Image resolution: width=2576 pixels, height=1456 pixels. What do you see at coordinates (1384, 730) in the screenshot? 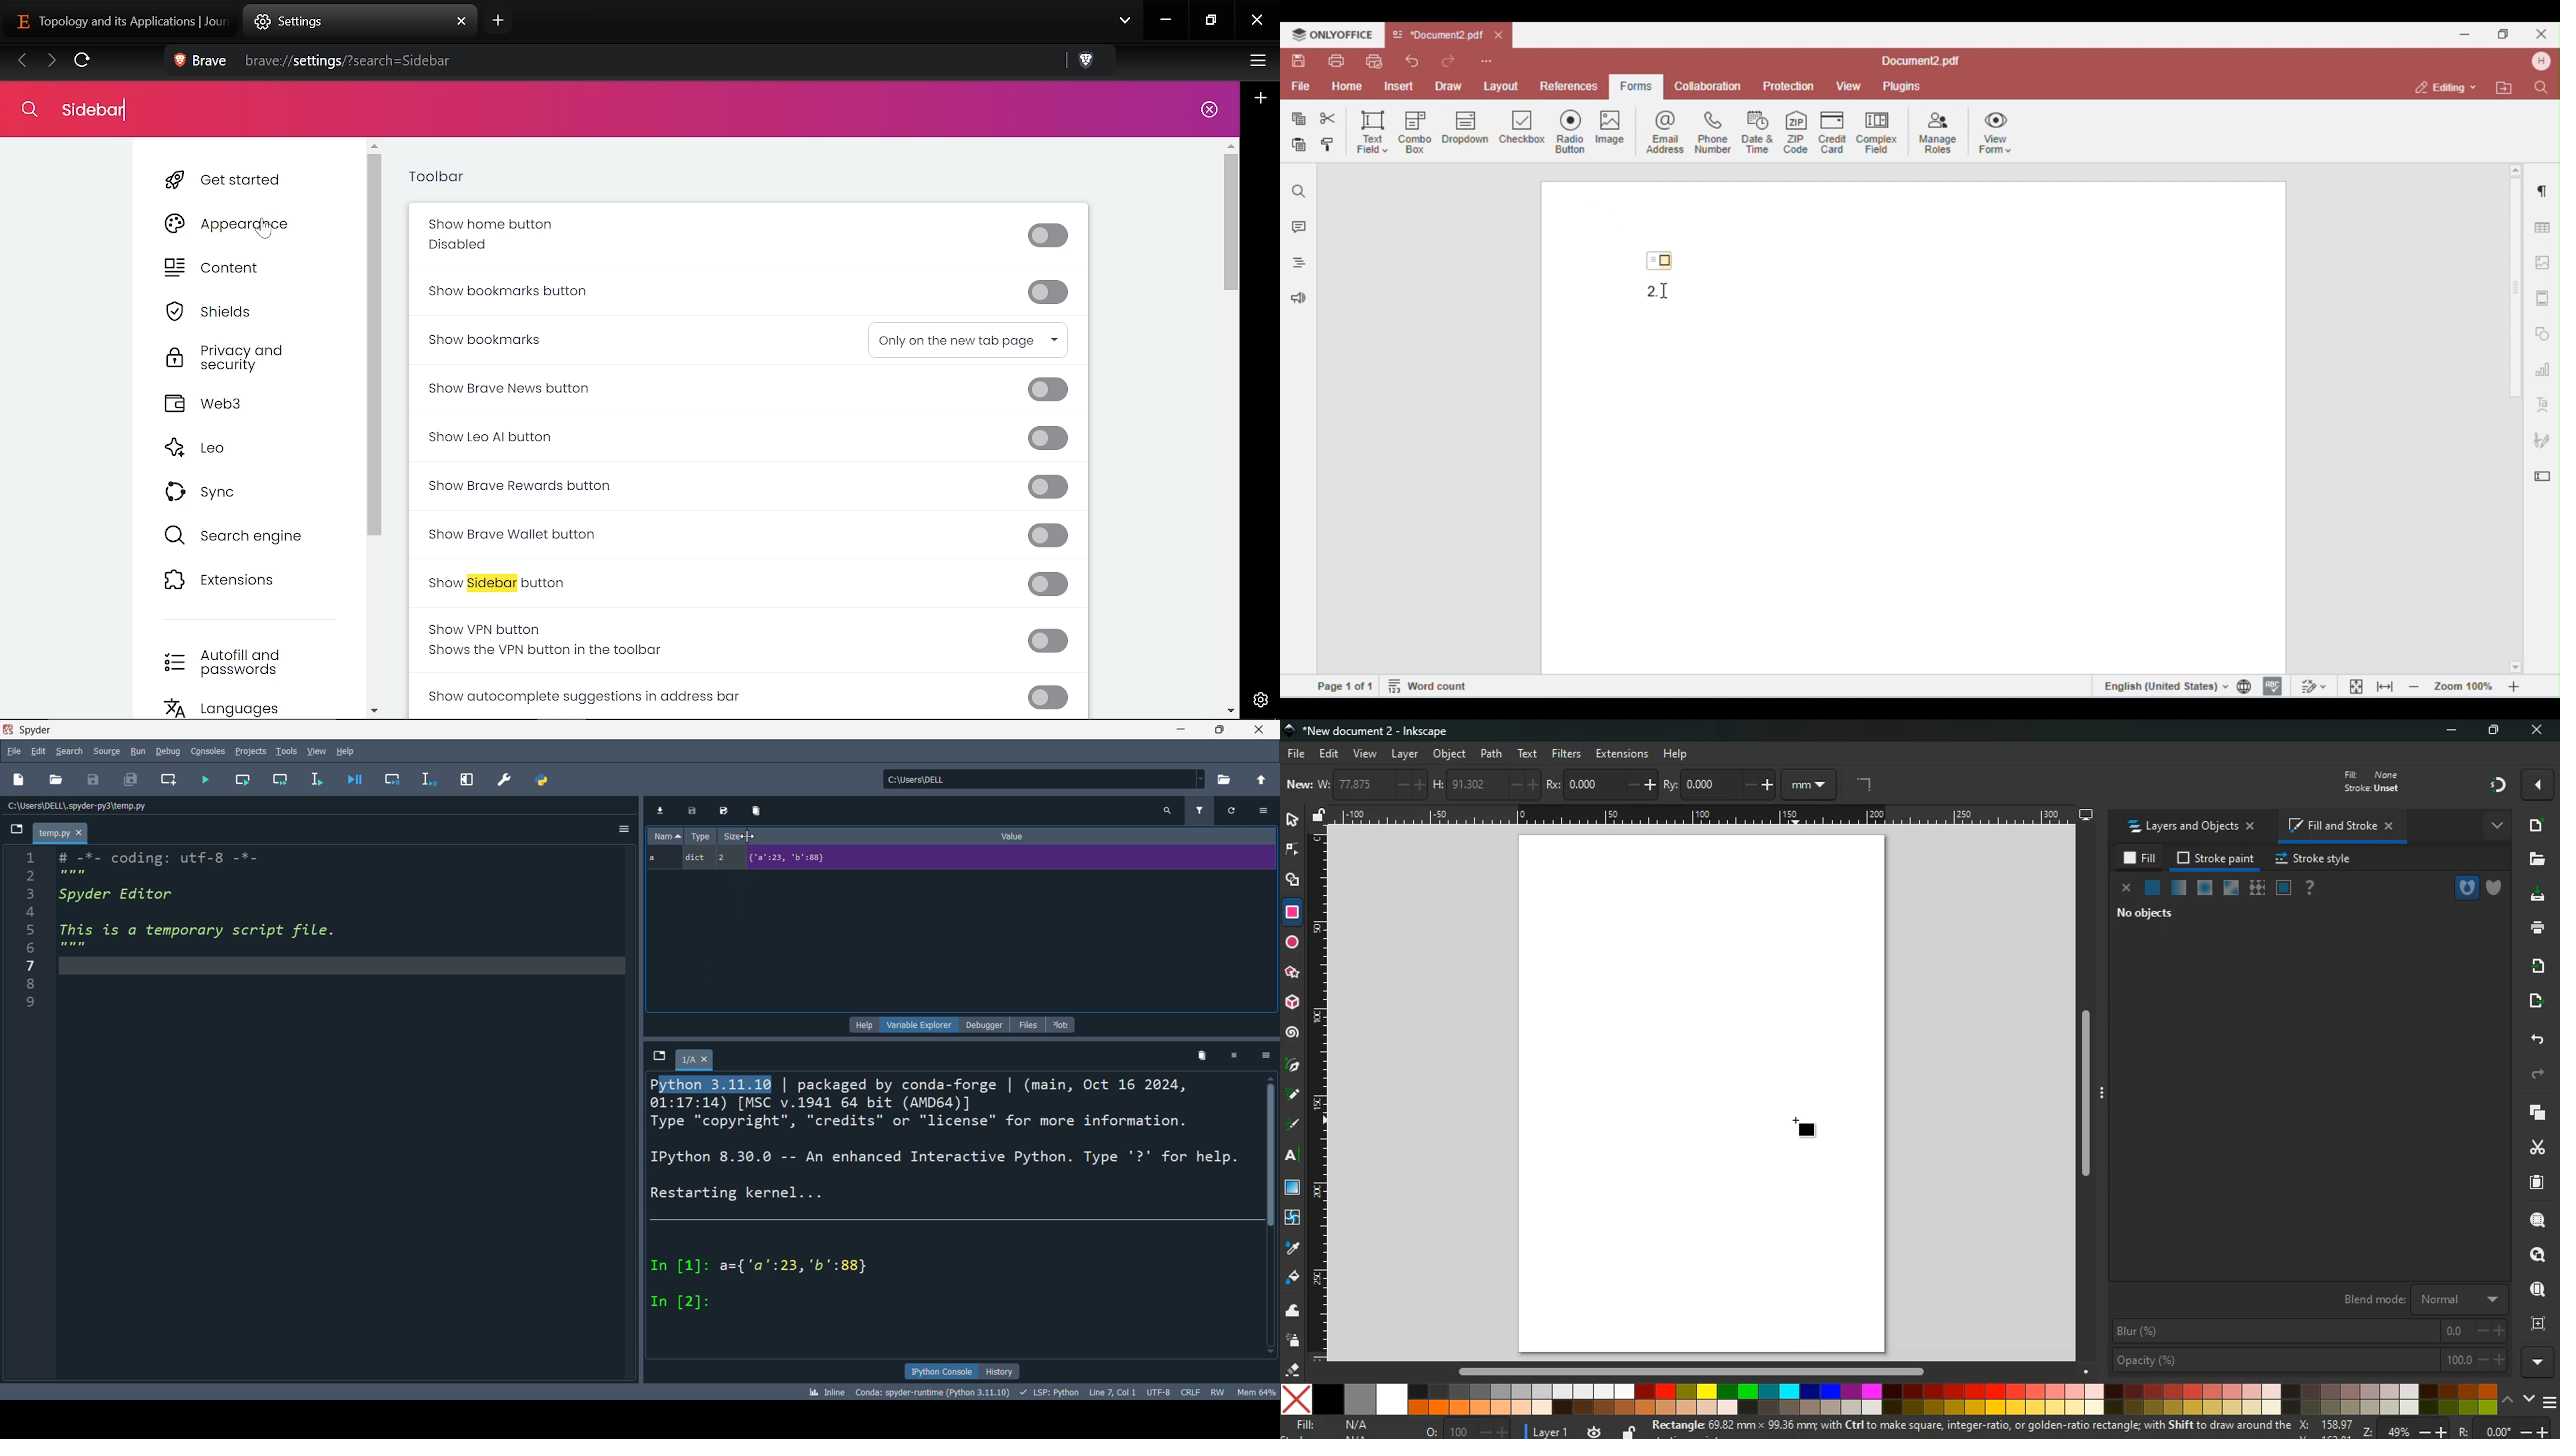
I see `inkscape` at bounding box center [1384, 730].